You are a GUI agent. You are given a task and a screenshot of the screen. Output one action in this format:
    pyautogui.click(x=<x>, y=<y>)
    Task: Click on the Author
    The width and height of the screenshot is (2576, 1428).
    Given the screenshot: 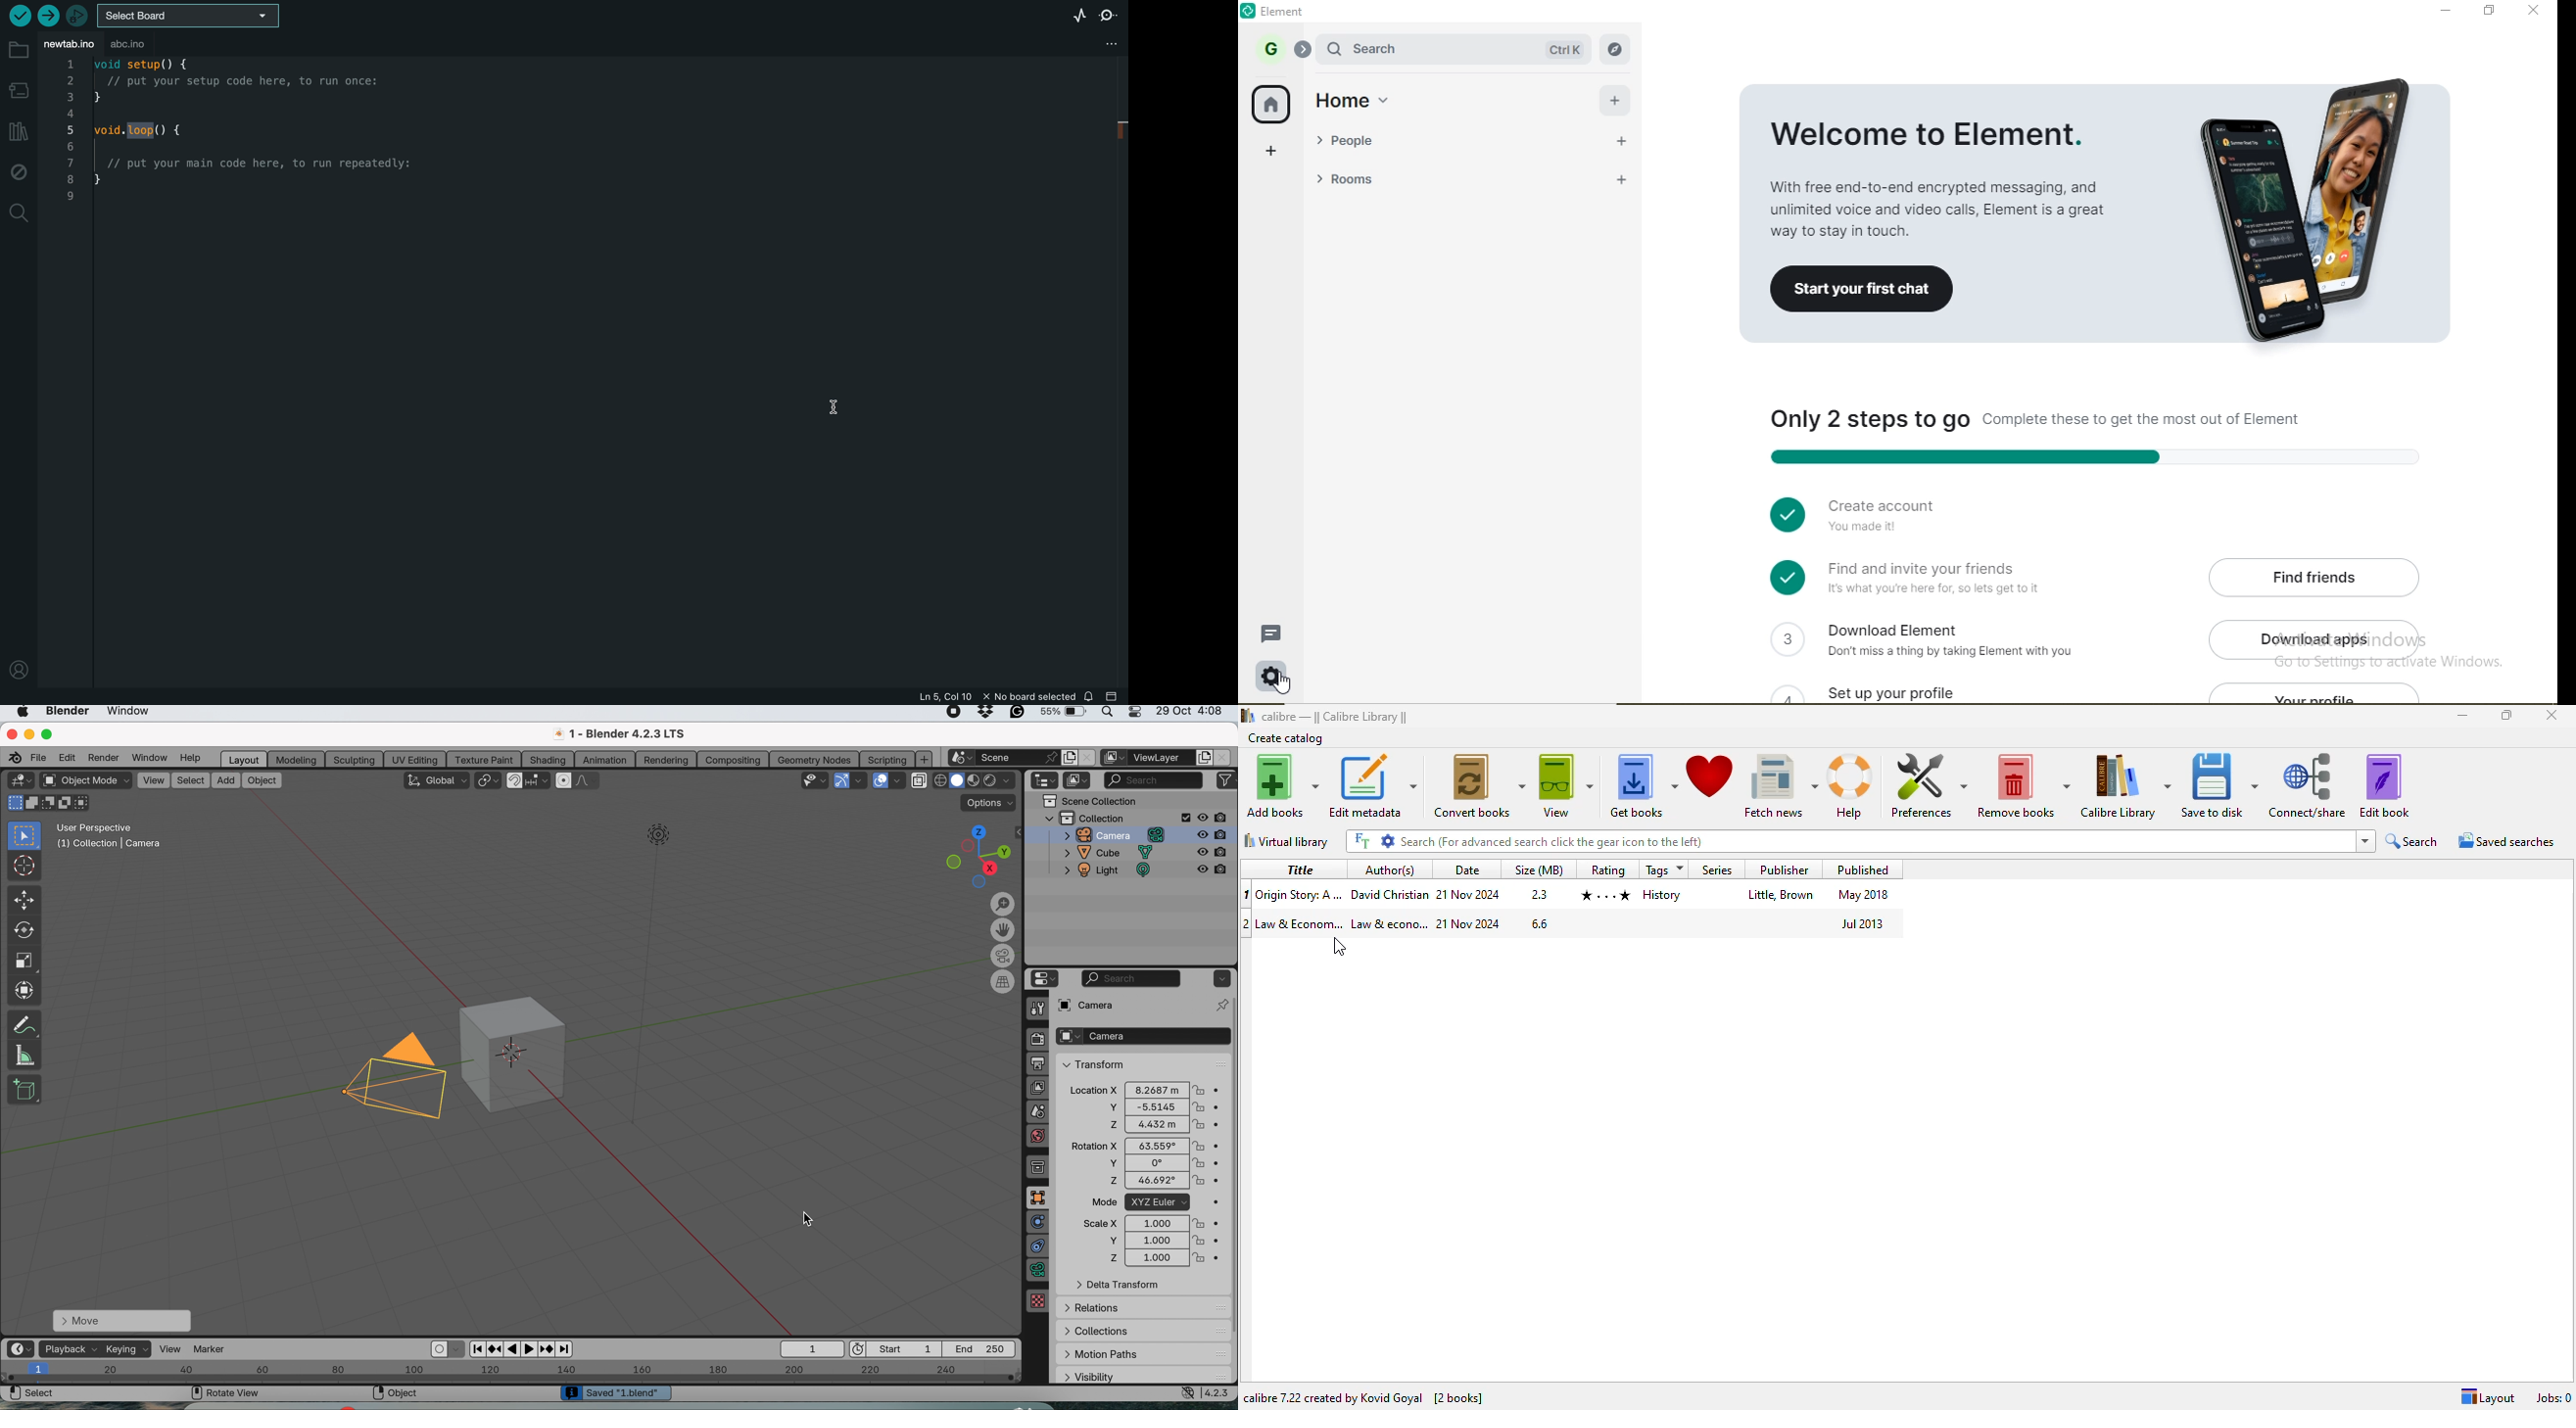 What is the action you would take?
    pyautogui.click(x=1389, y=892)
    